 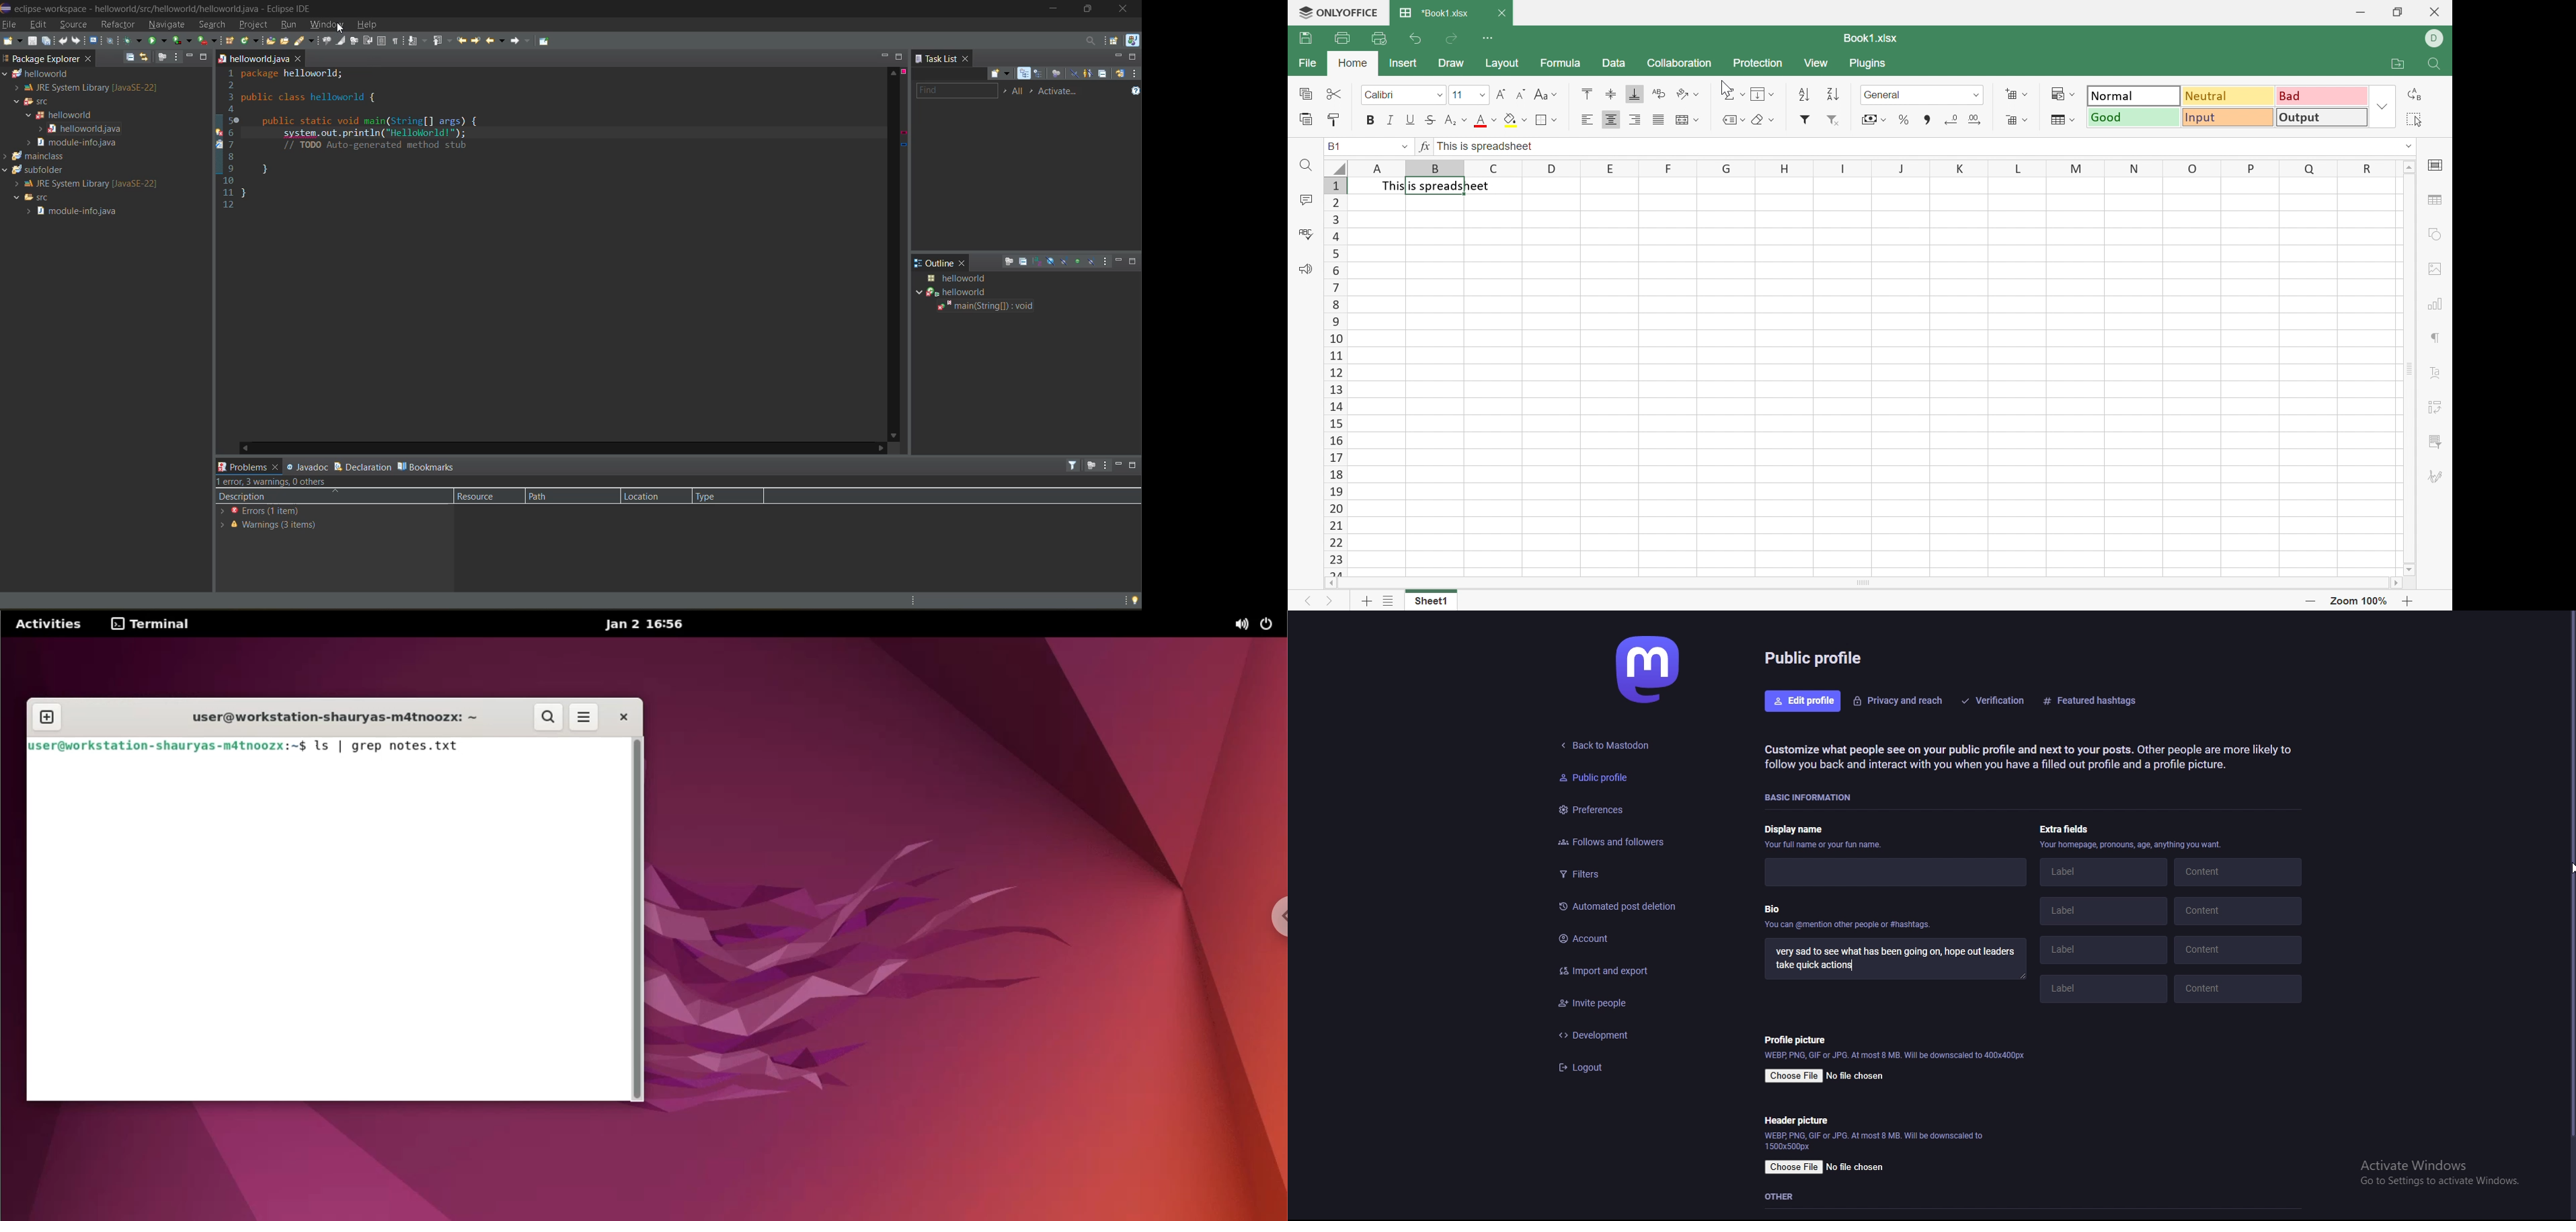 I want to click on Drop Down, so click(x=1742, y=92).